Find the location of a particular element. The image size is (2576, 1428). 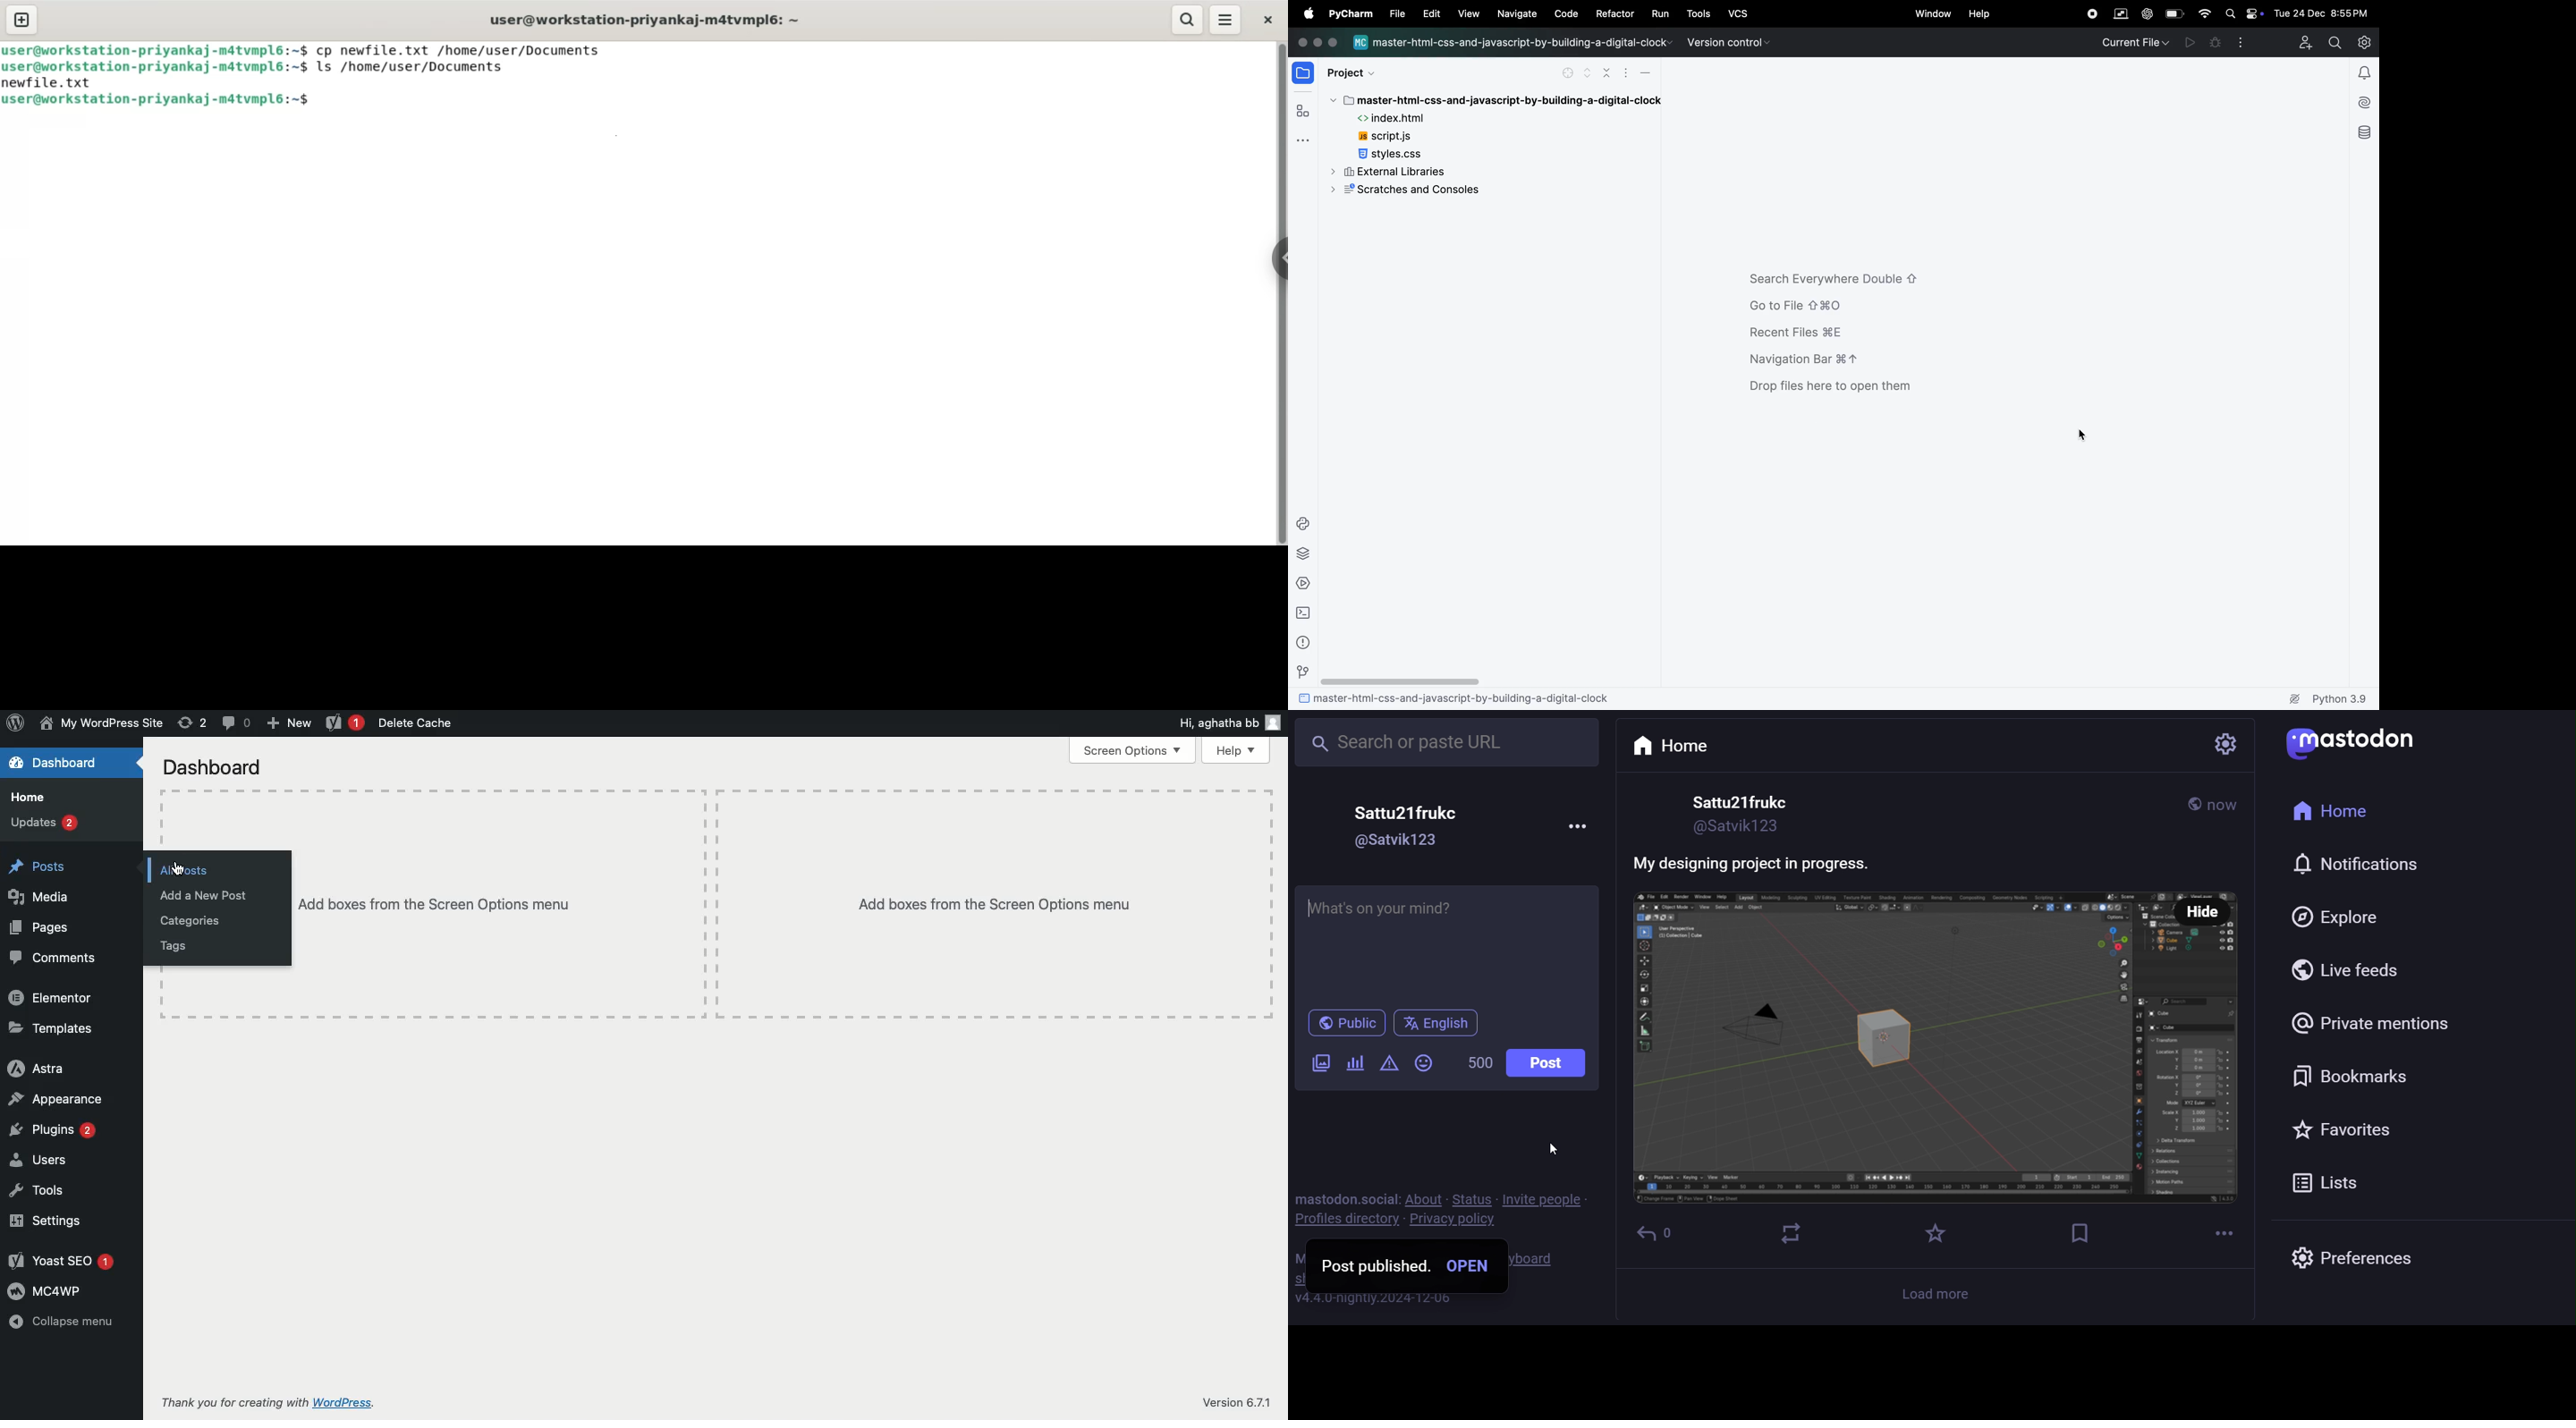

Home is located at coordinates (36, 799).